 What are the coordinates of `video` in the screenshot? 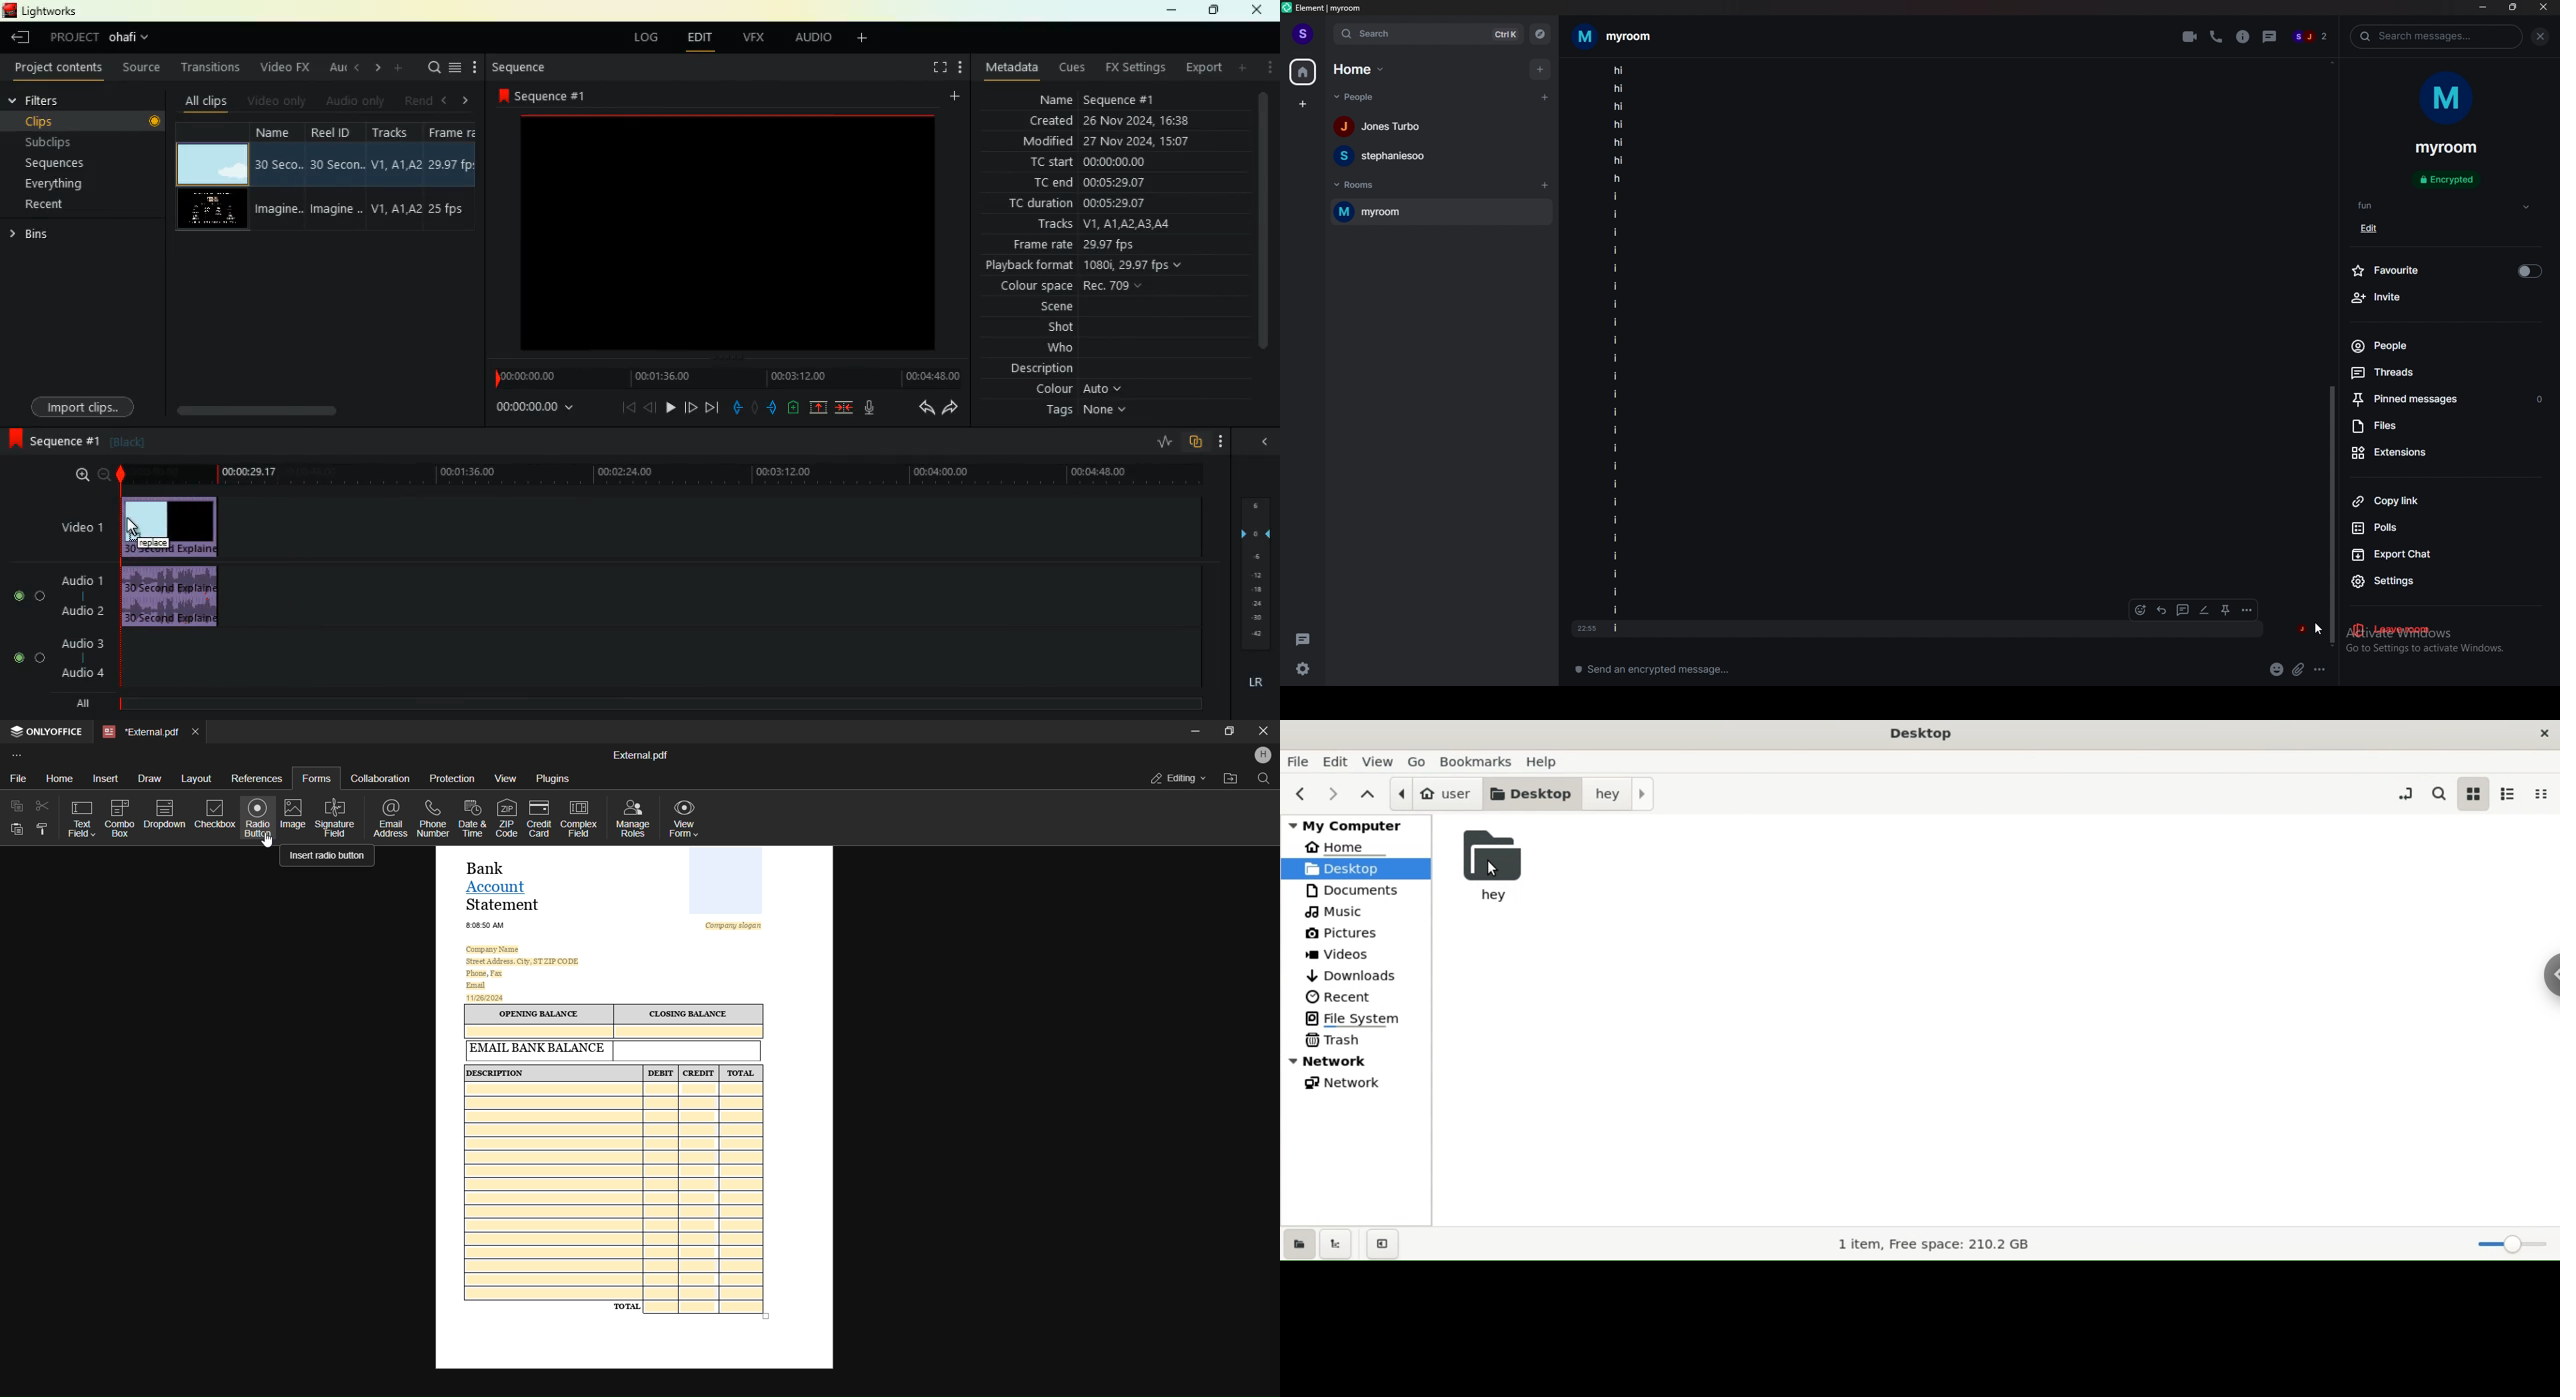 It's located at (213, 162).